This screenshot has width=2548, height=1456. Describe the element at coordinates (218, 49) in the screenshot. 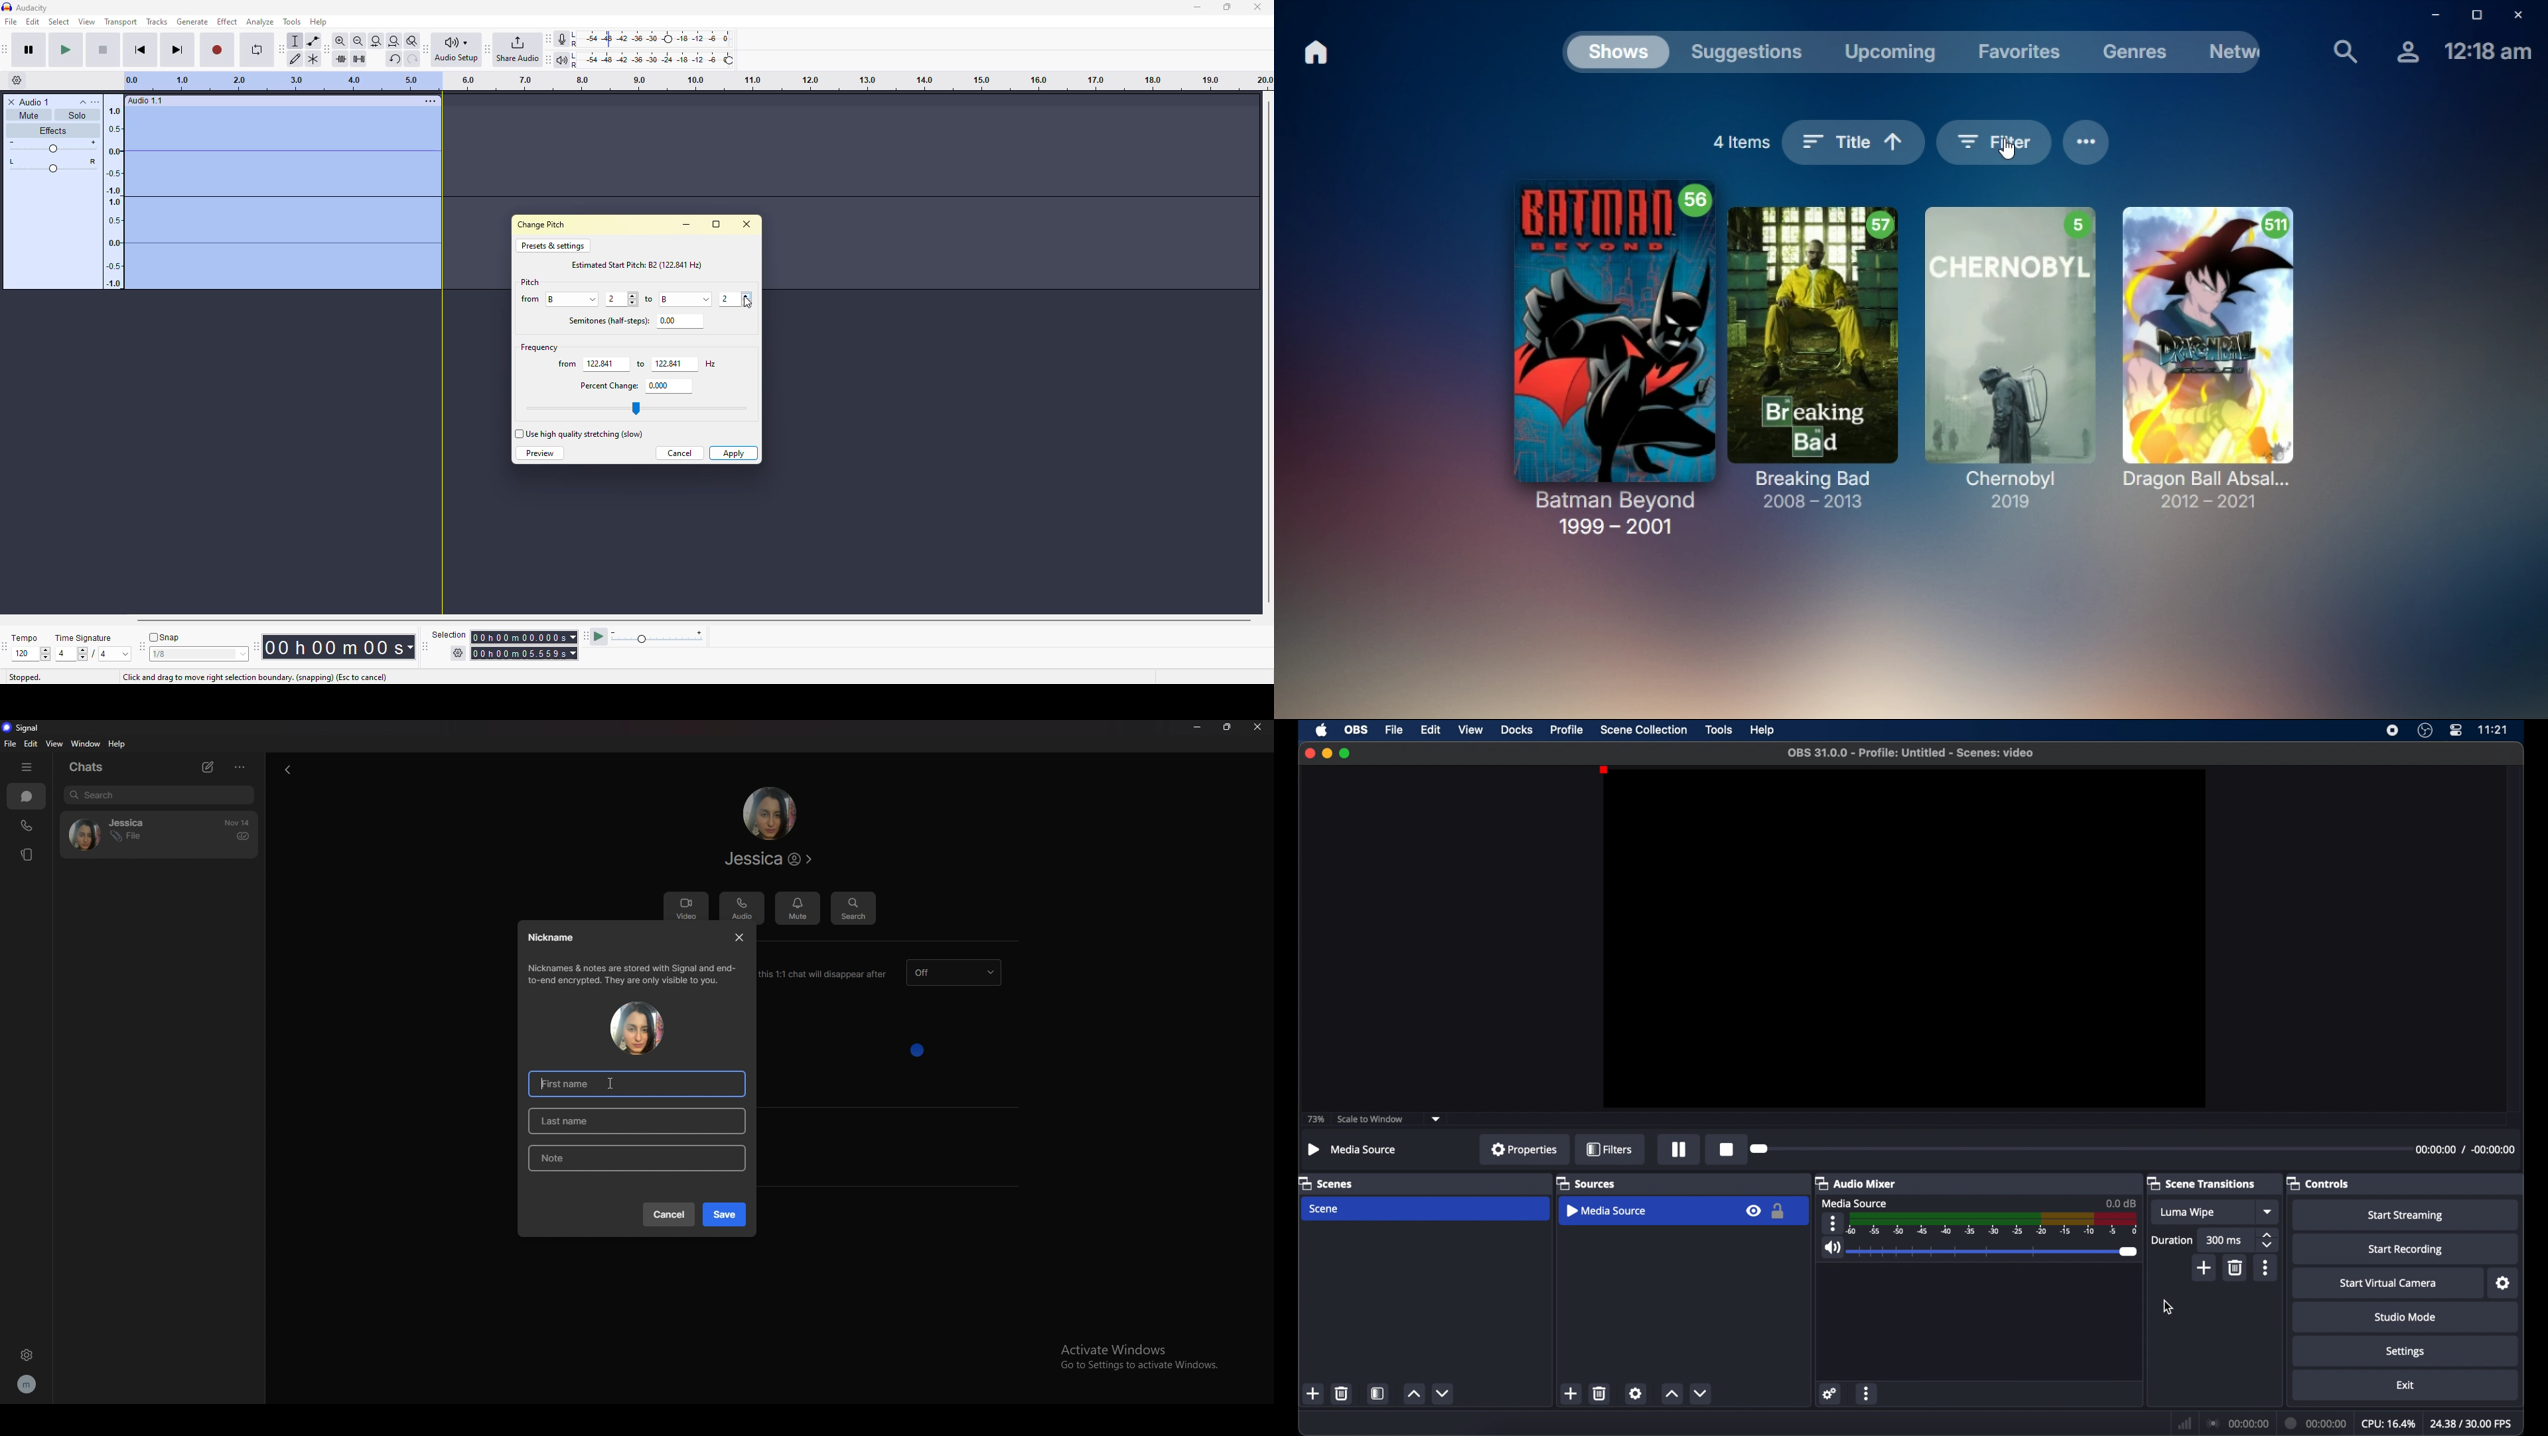

I see `record` at that location.